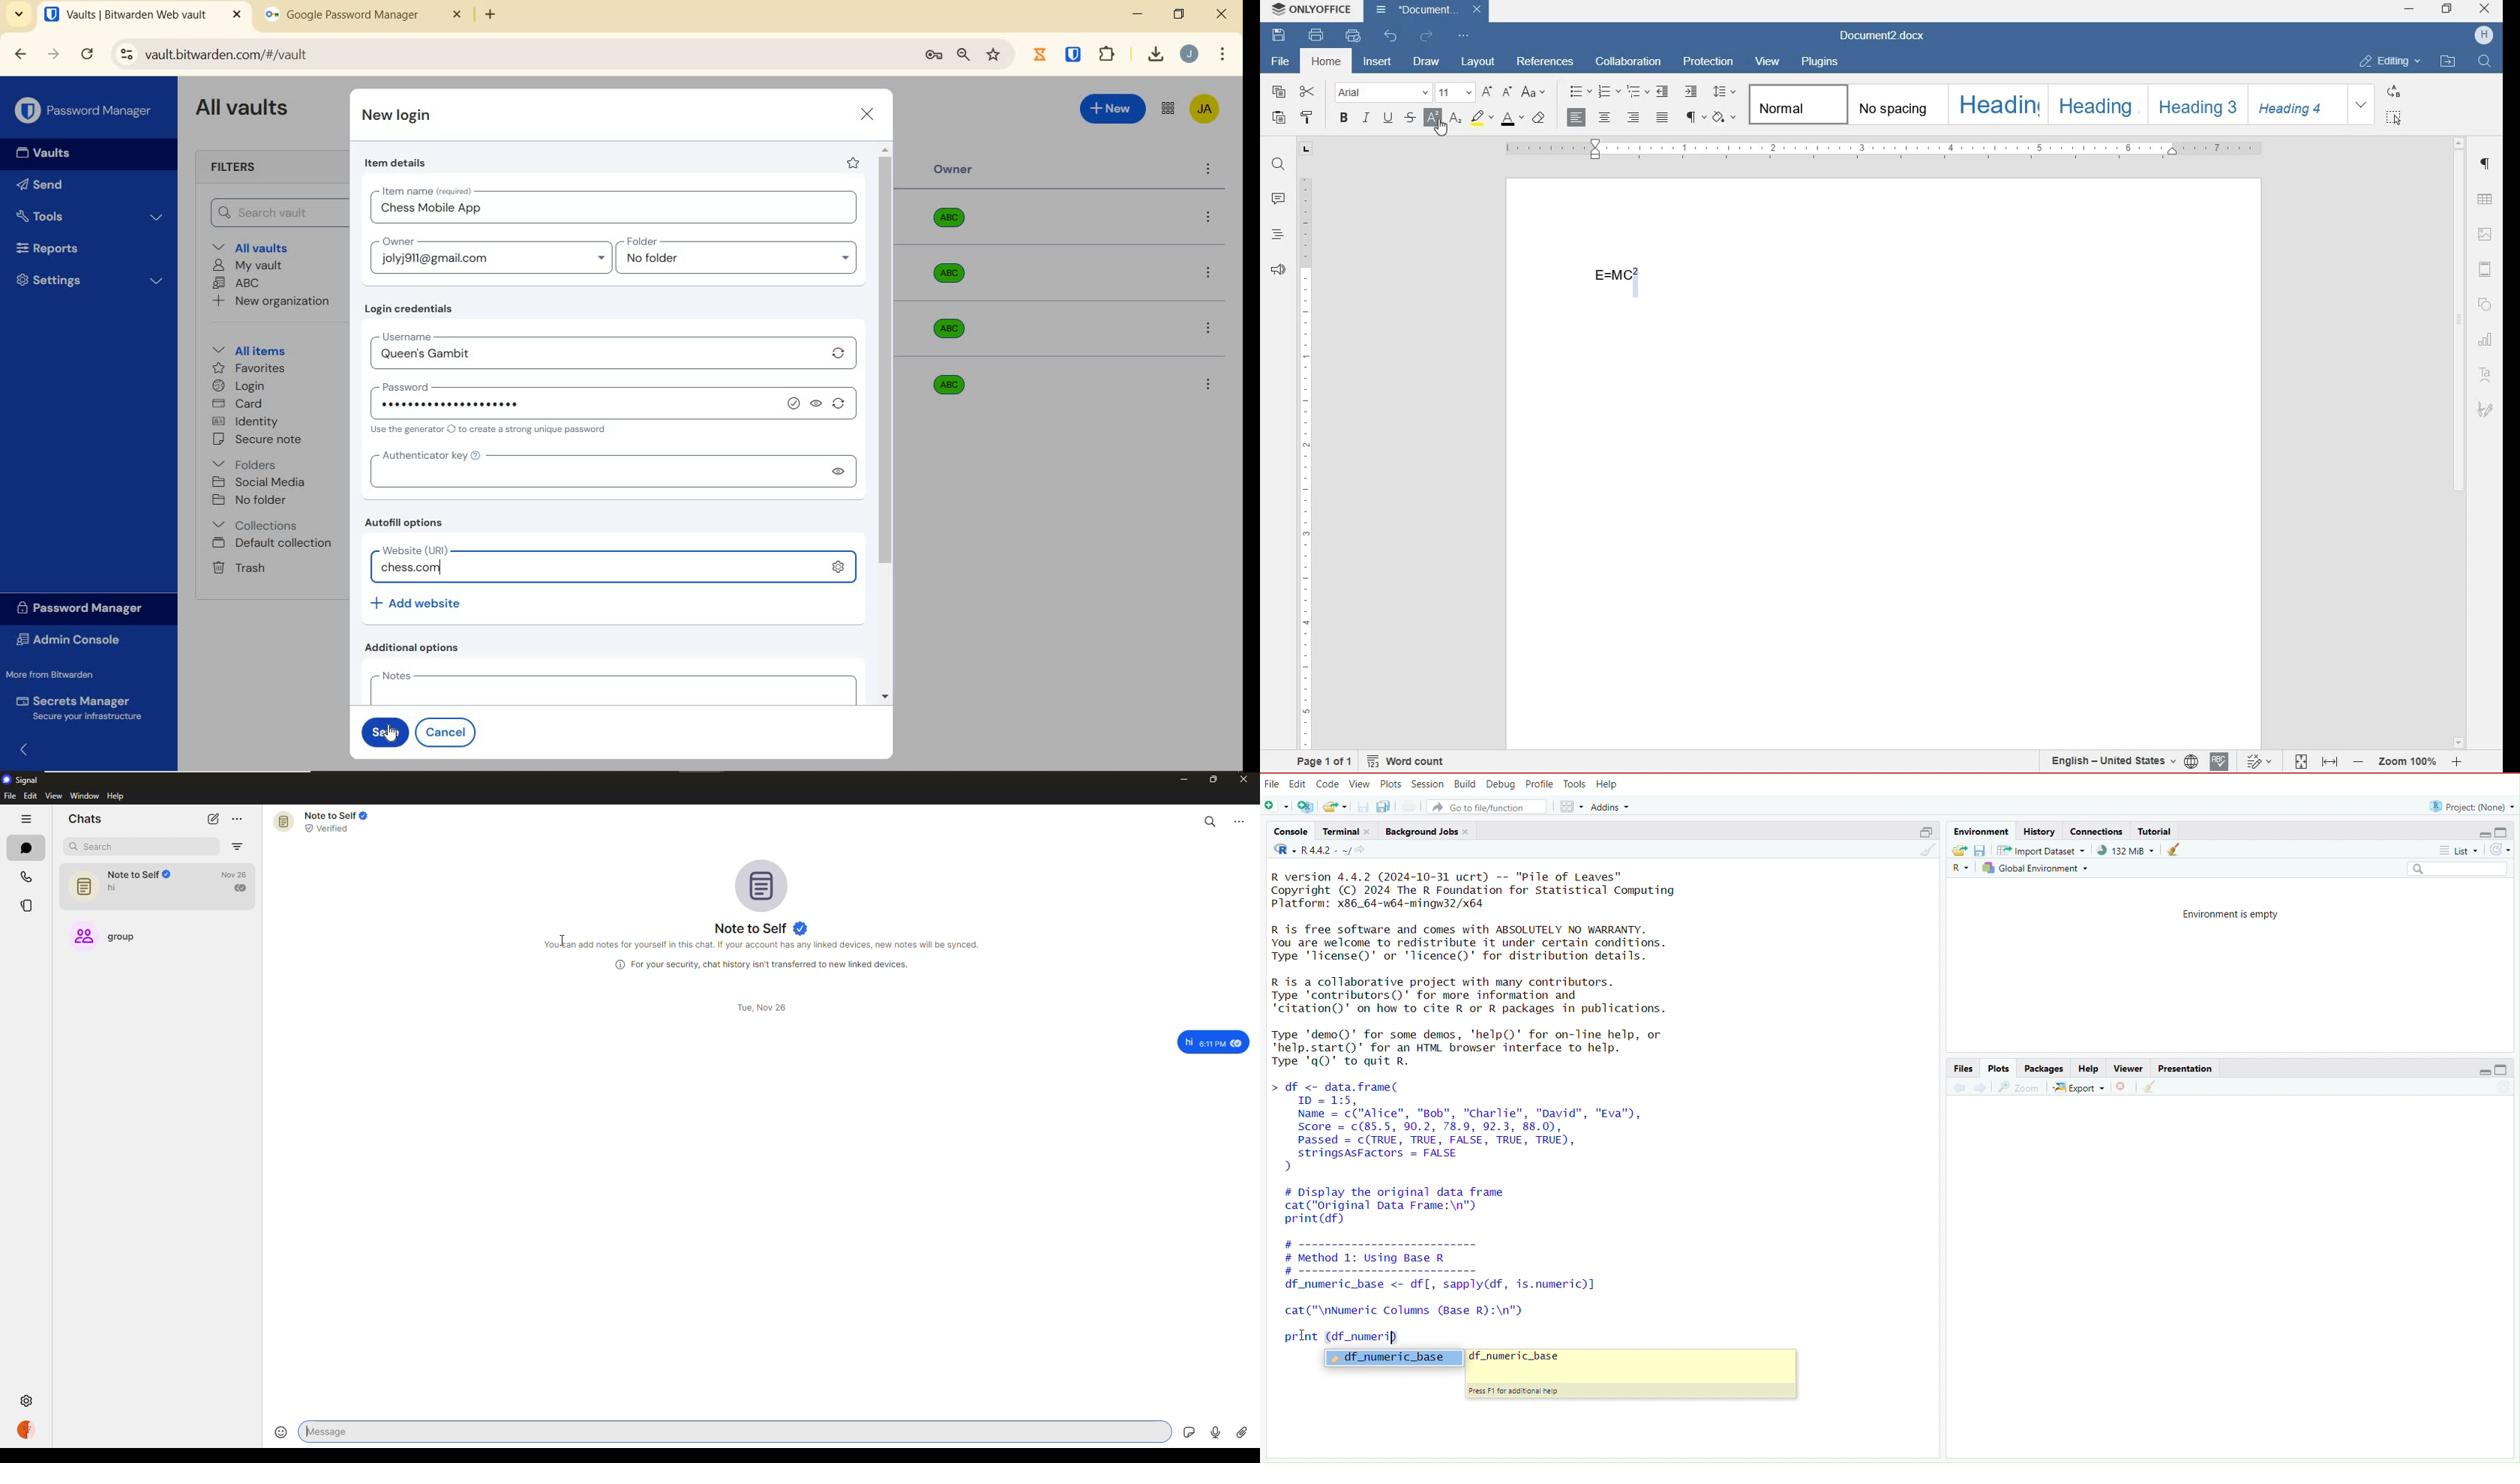 The height and width of the screenshot is (1484, 2520). I want to click on text or document language, so click(2125, 761).